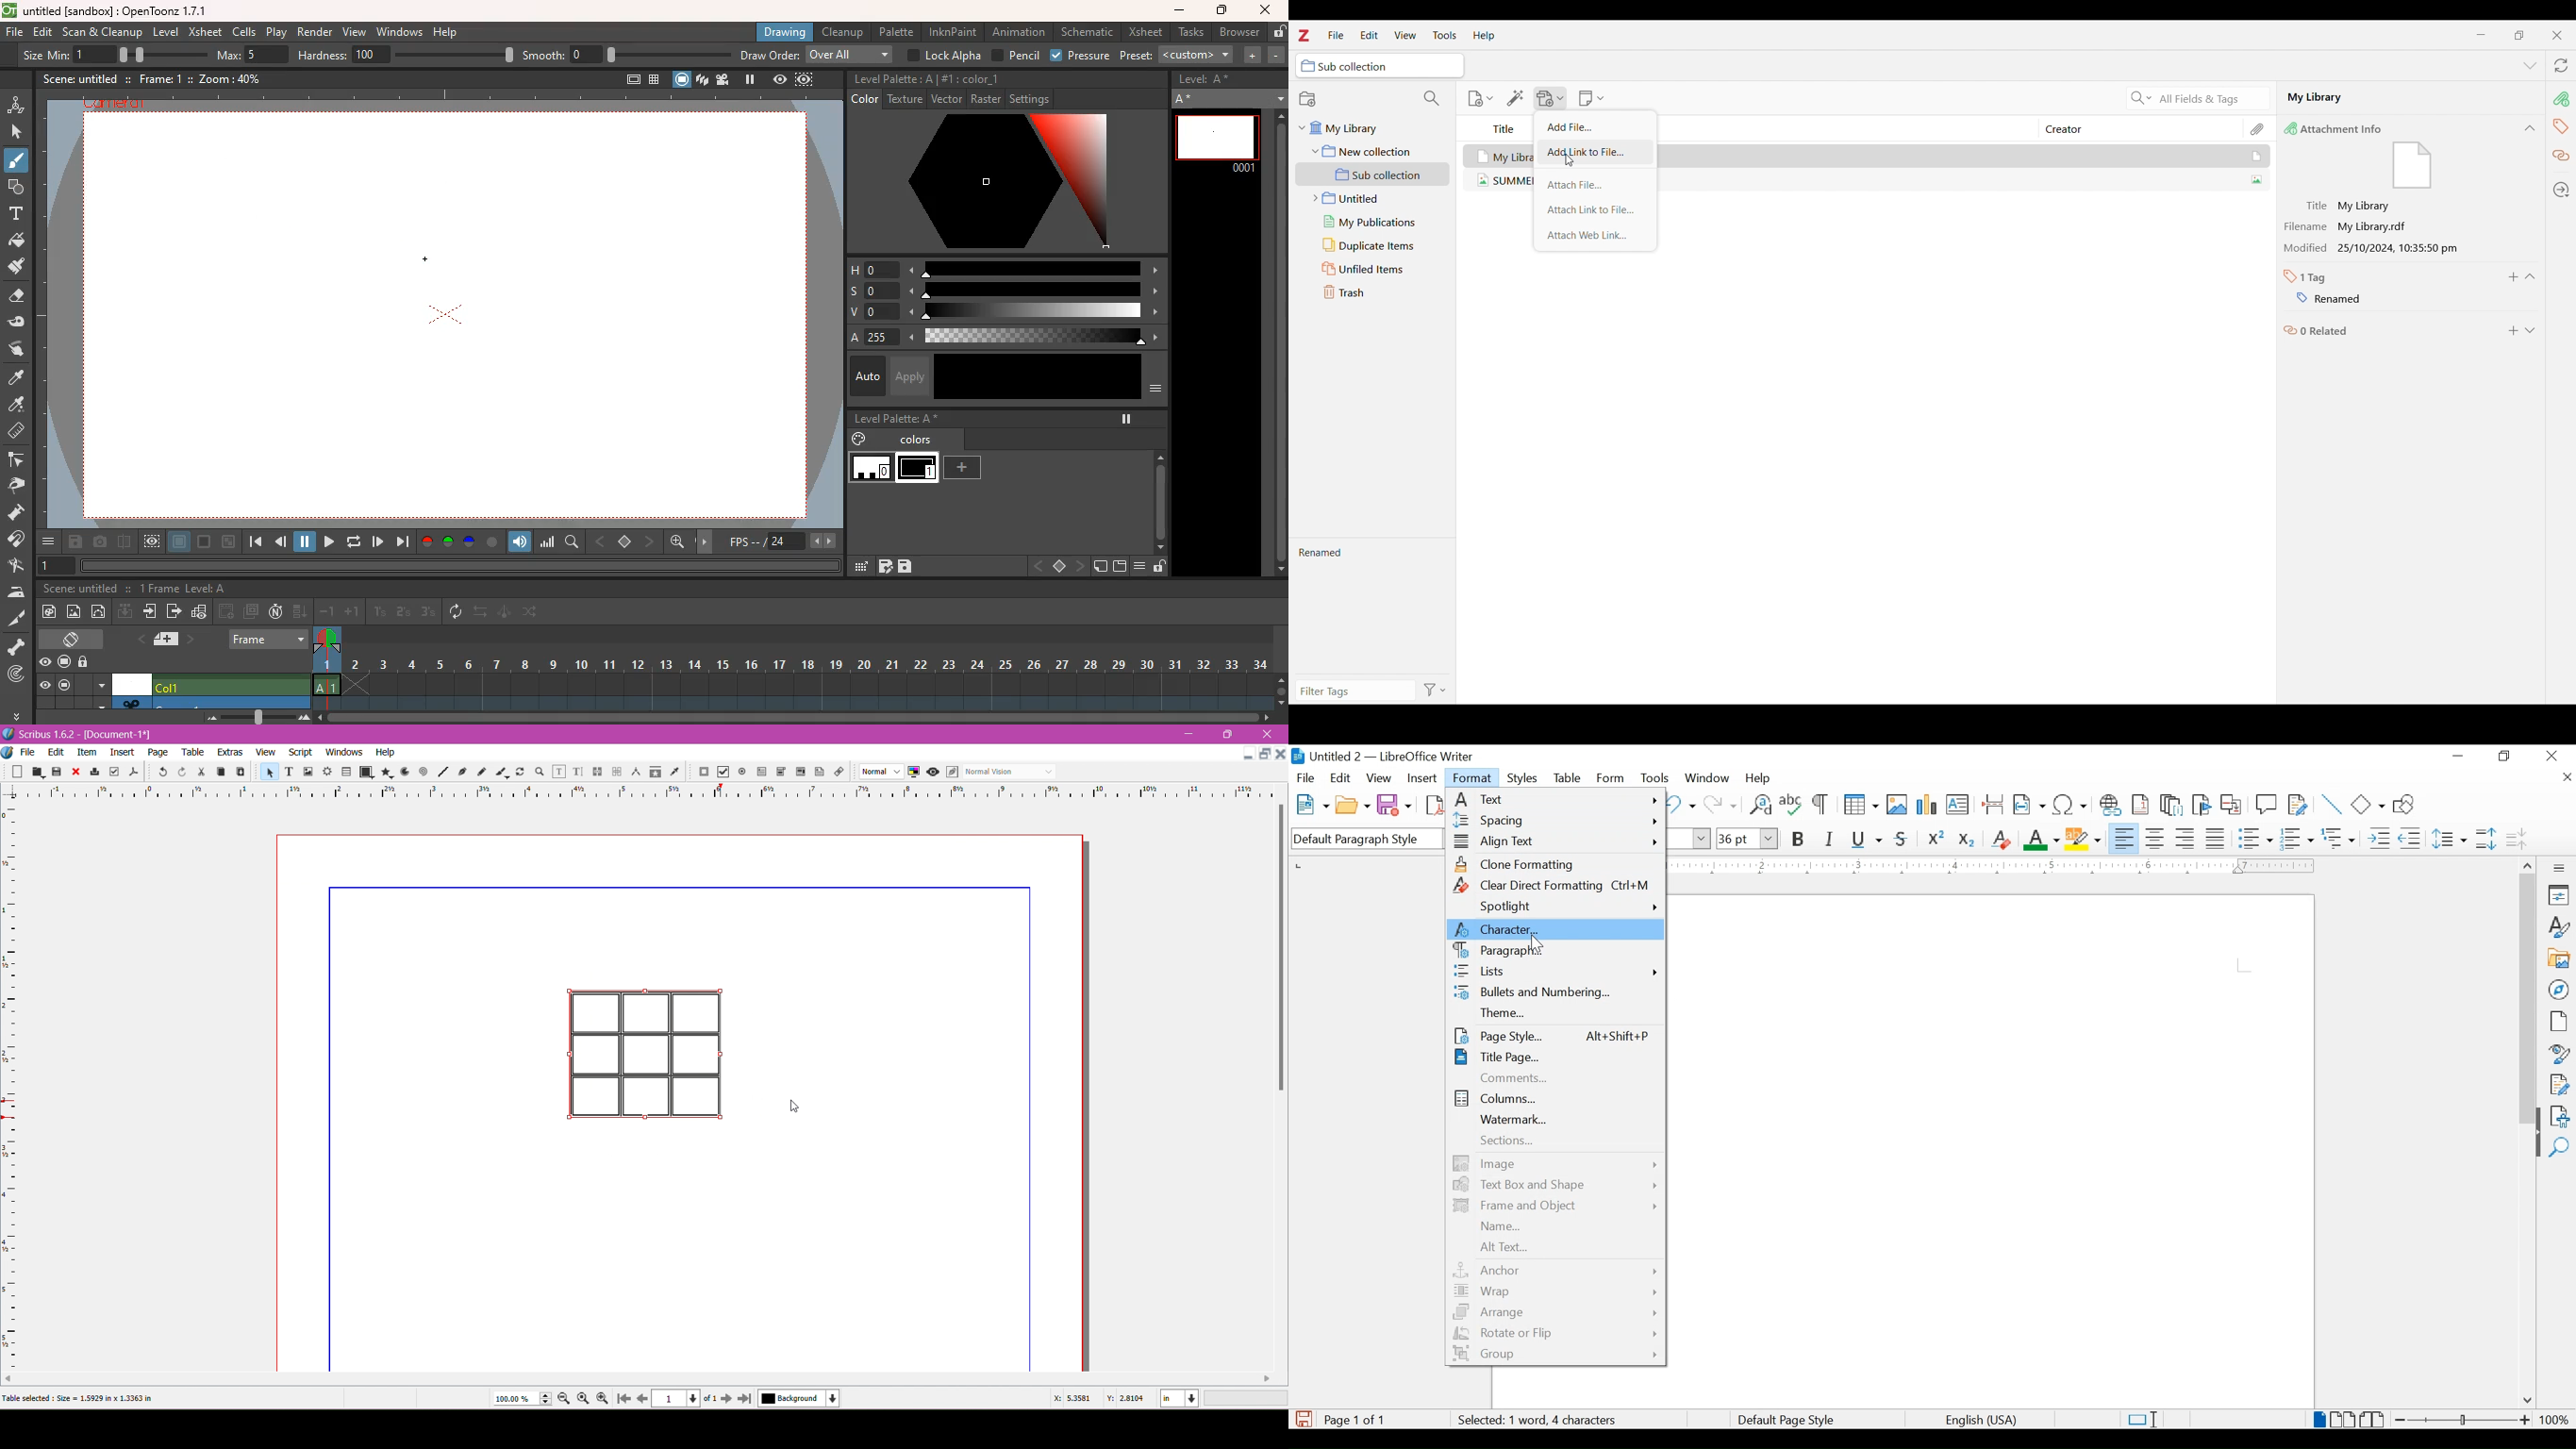  I want to click on Filename My Library.rdf, so click(2353, 223).